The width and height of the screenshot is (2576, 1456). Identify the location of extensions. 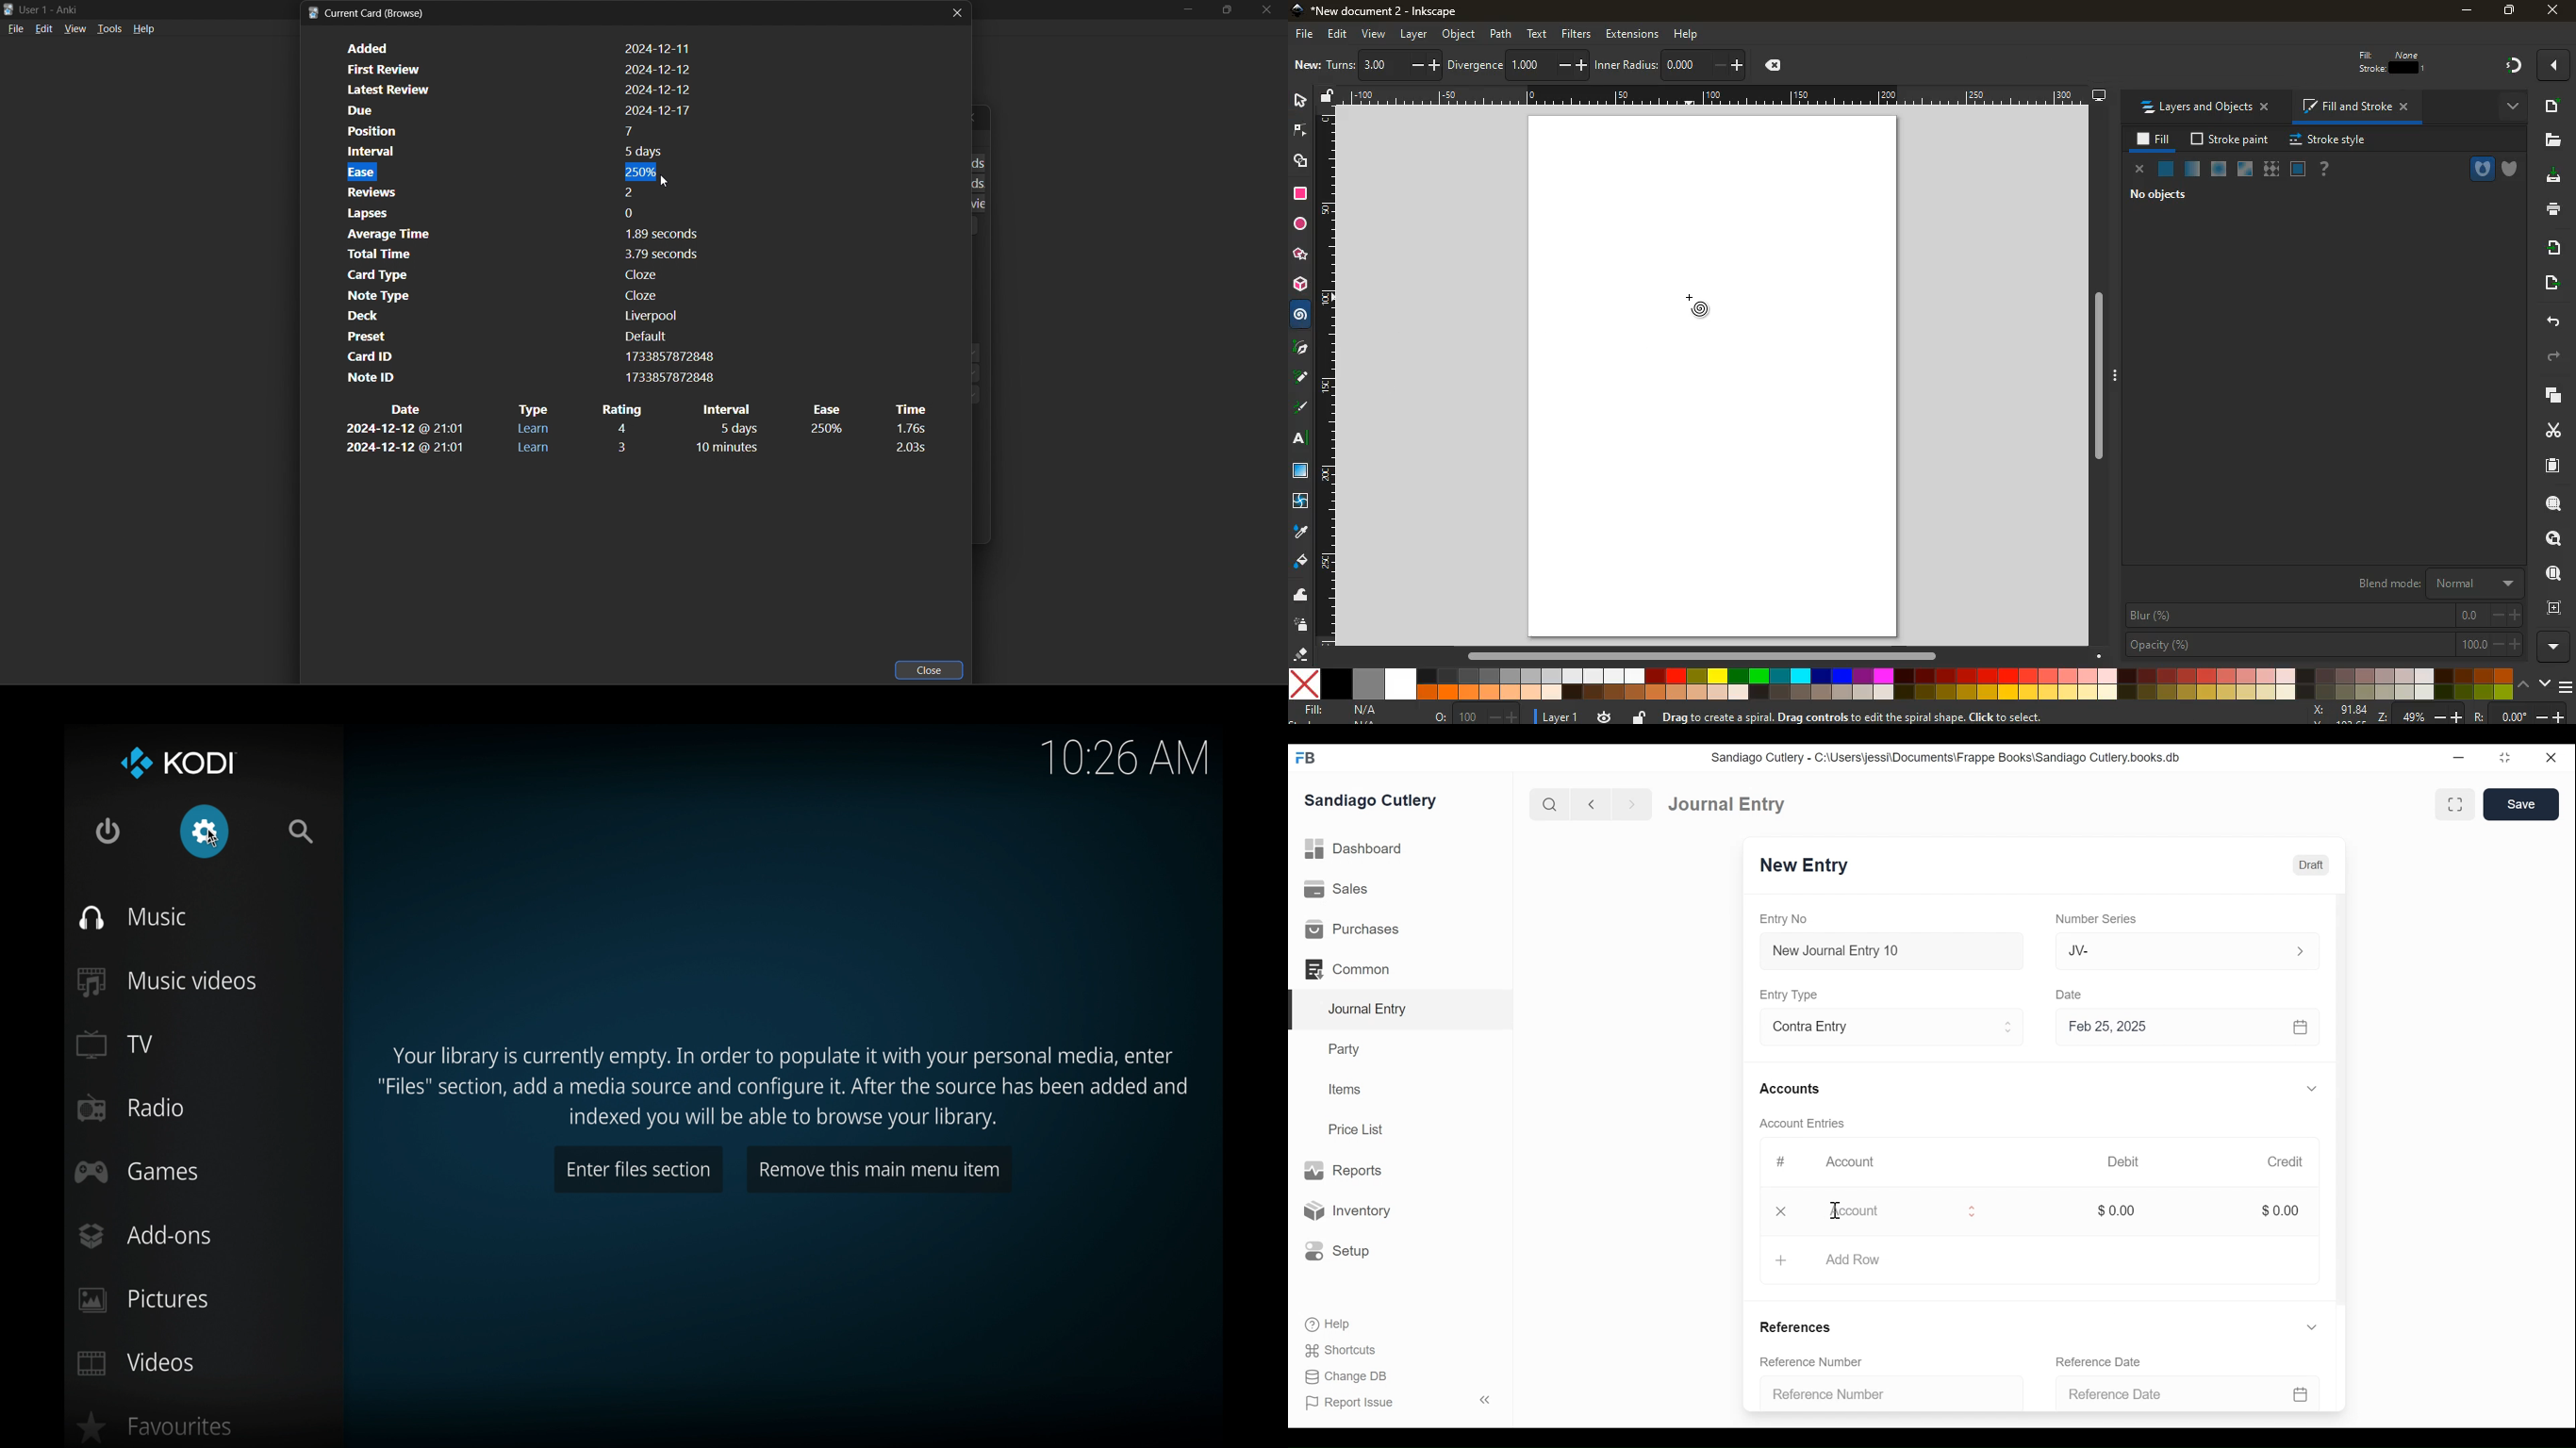
(1633, 34).